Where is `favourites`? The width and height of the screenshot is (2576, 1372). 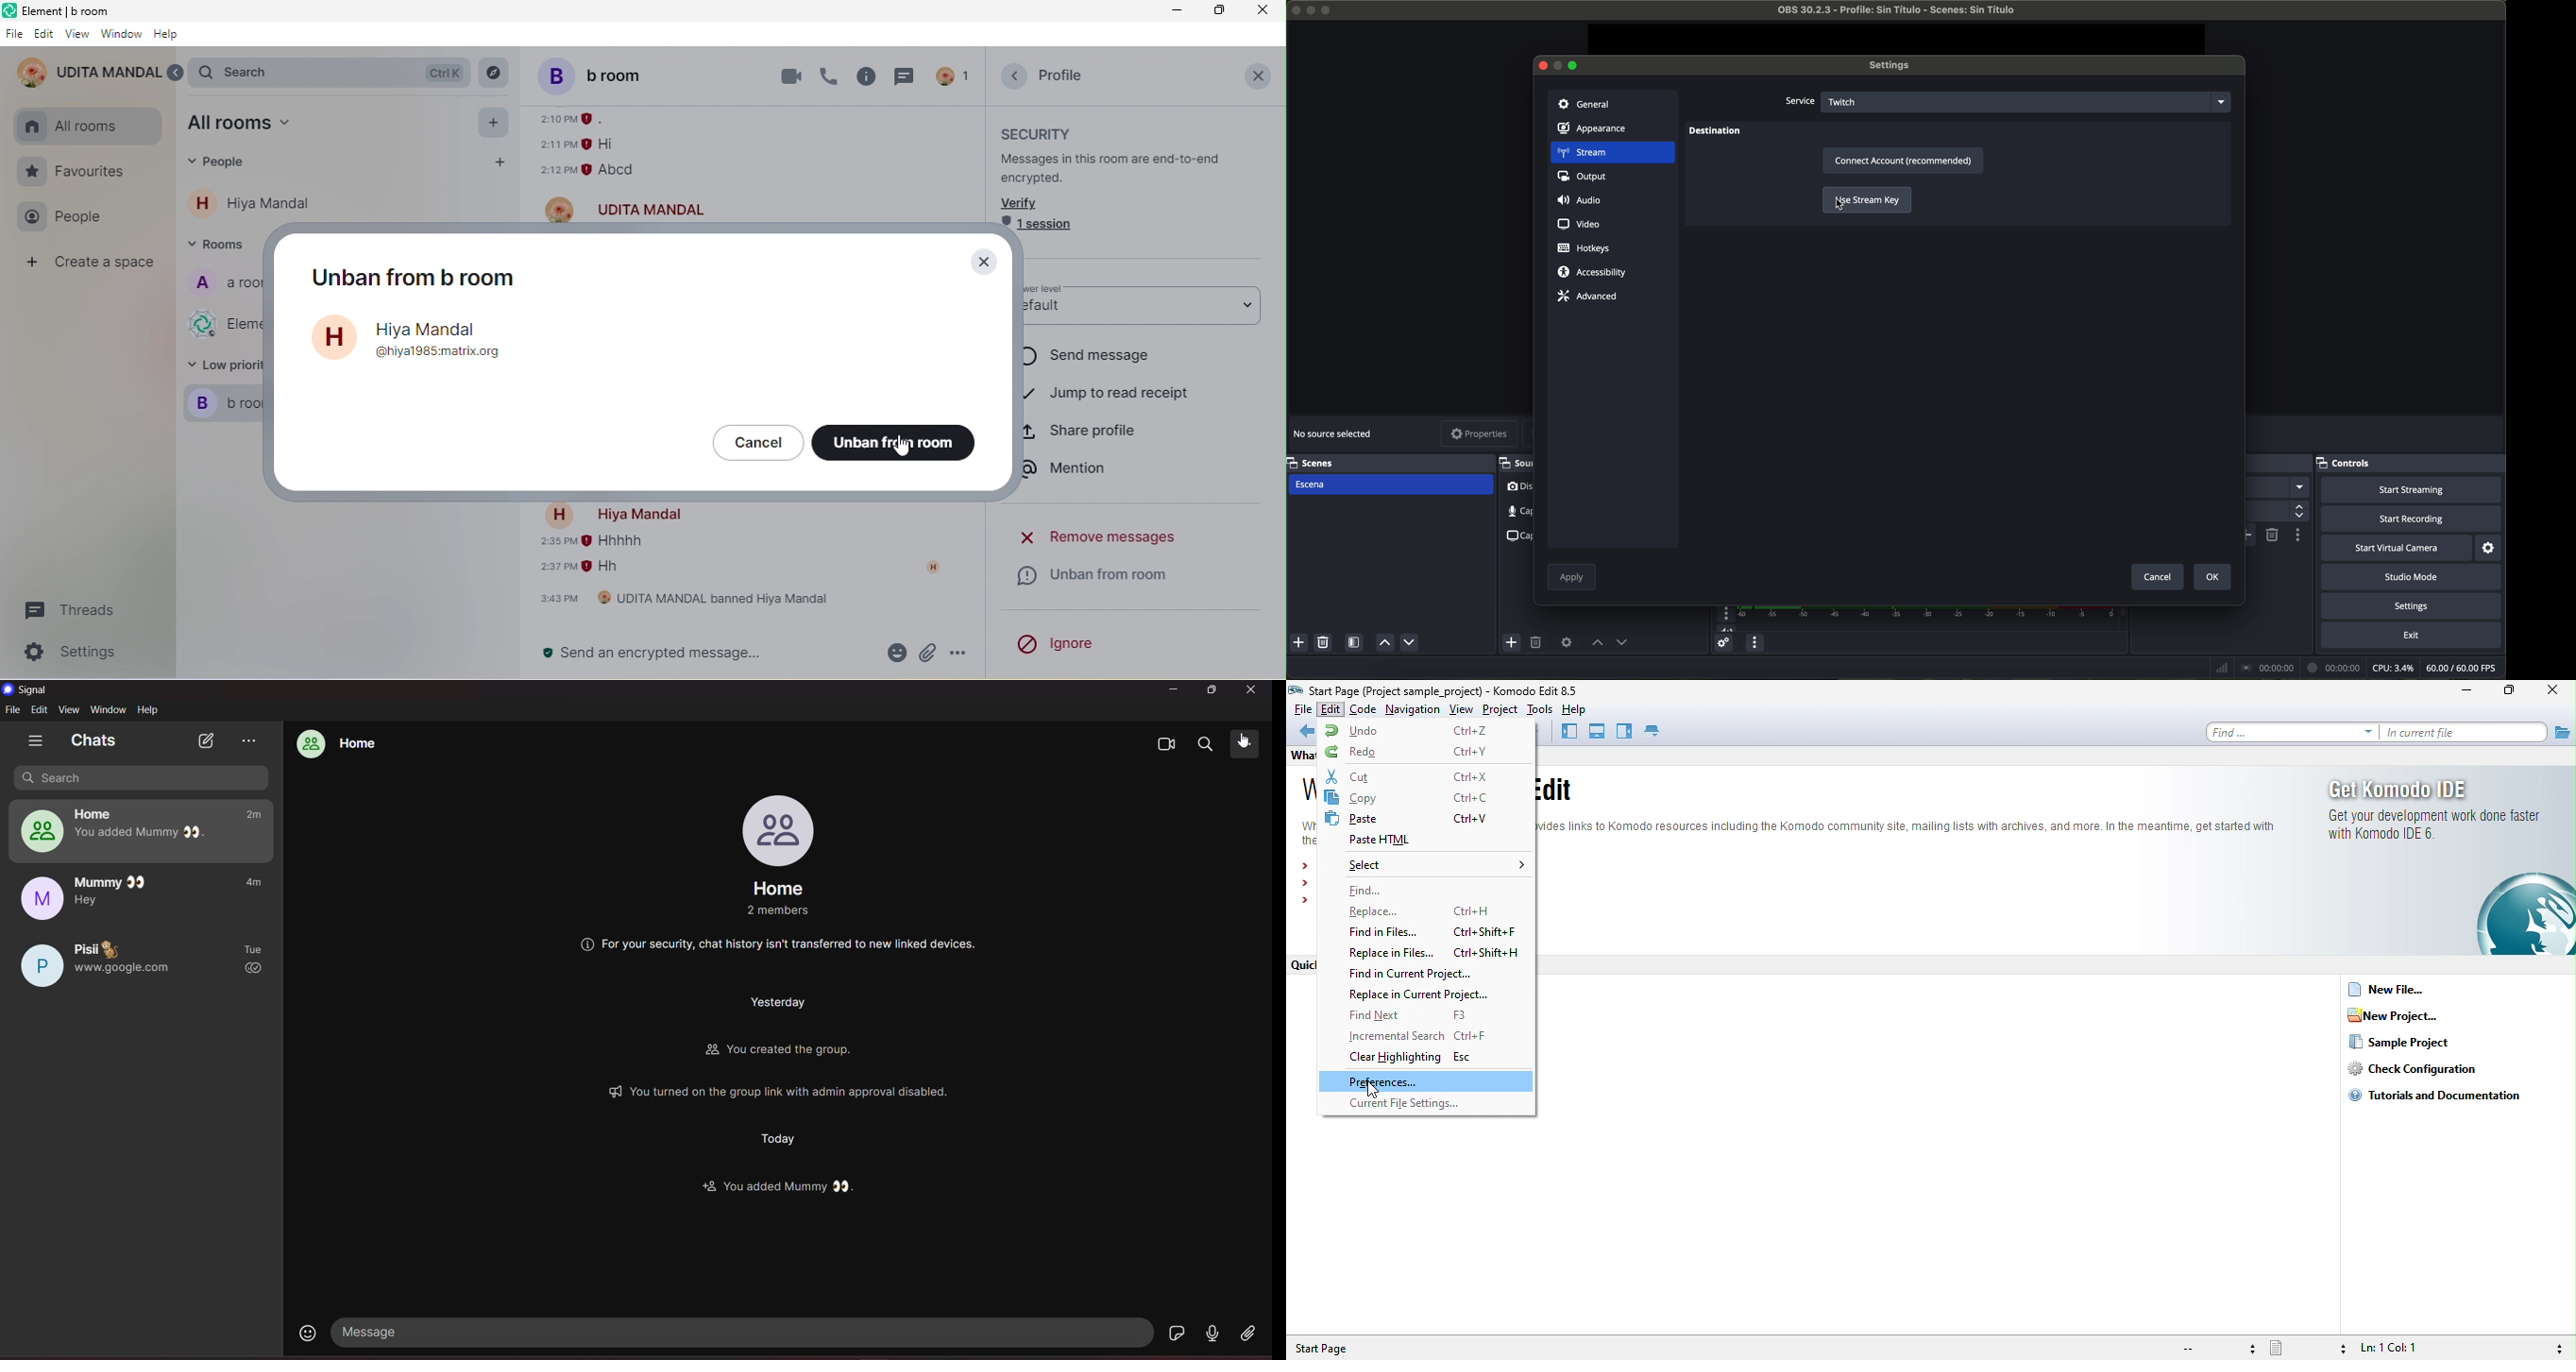
favourites is located at coordinates (73, 172).